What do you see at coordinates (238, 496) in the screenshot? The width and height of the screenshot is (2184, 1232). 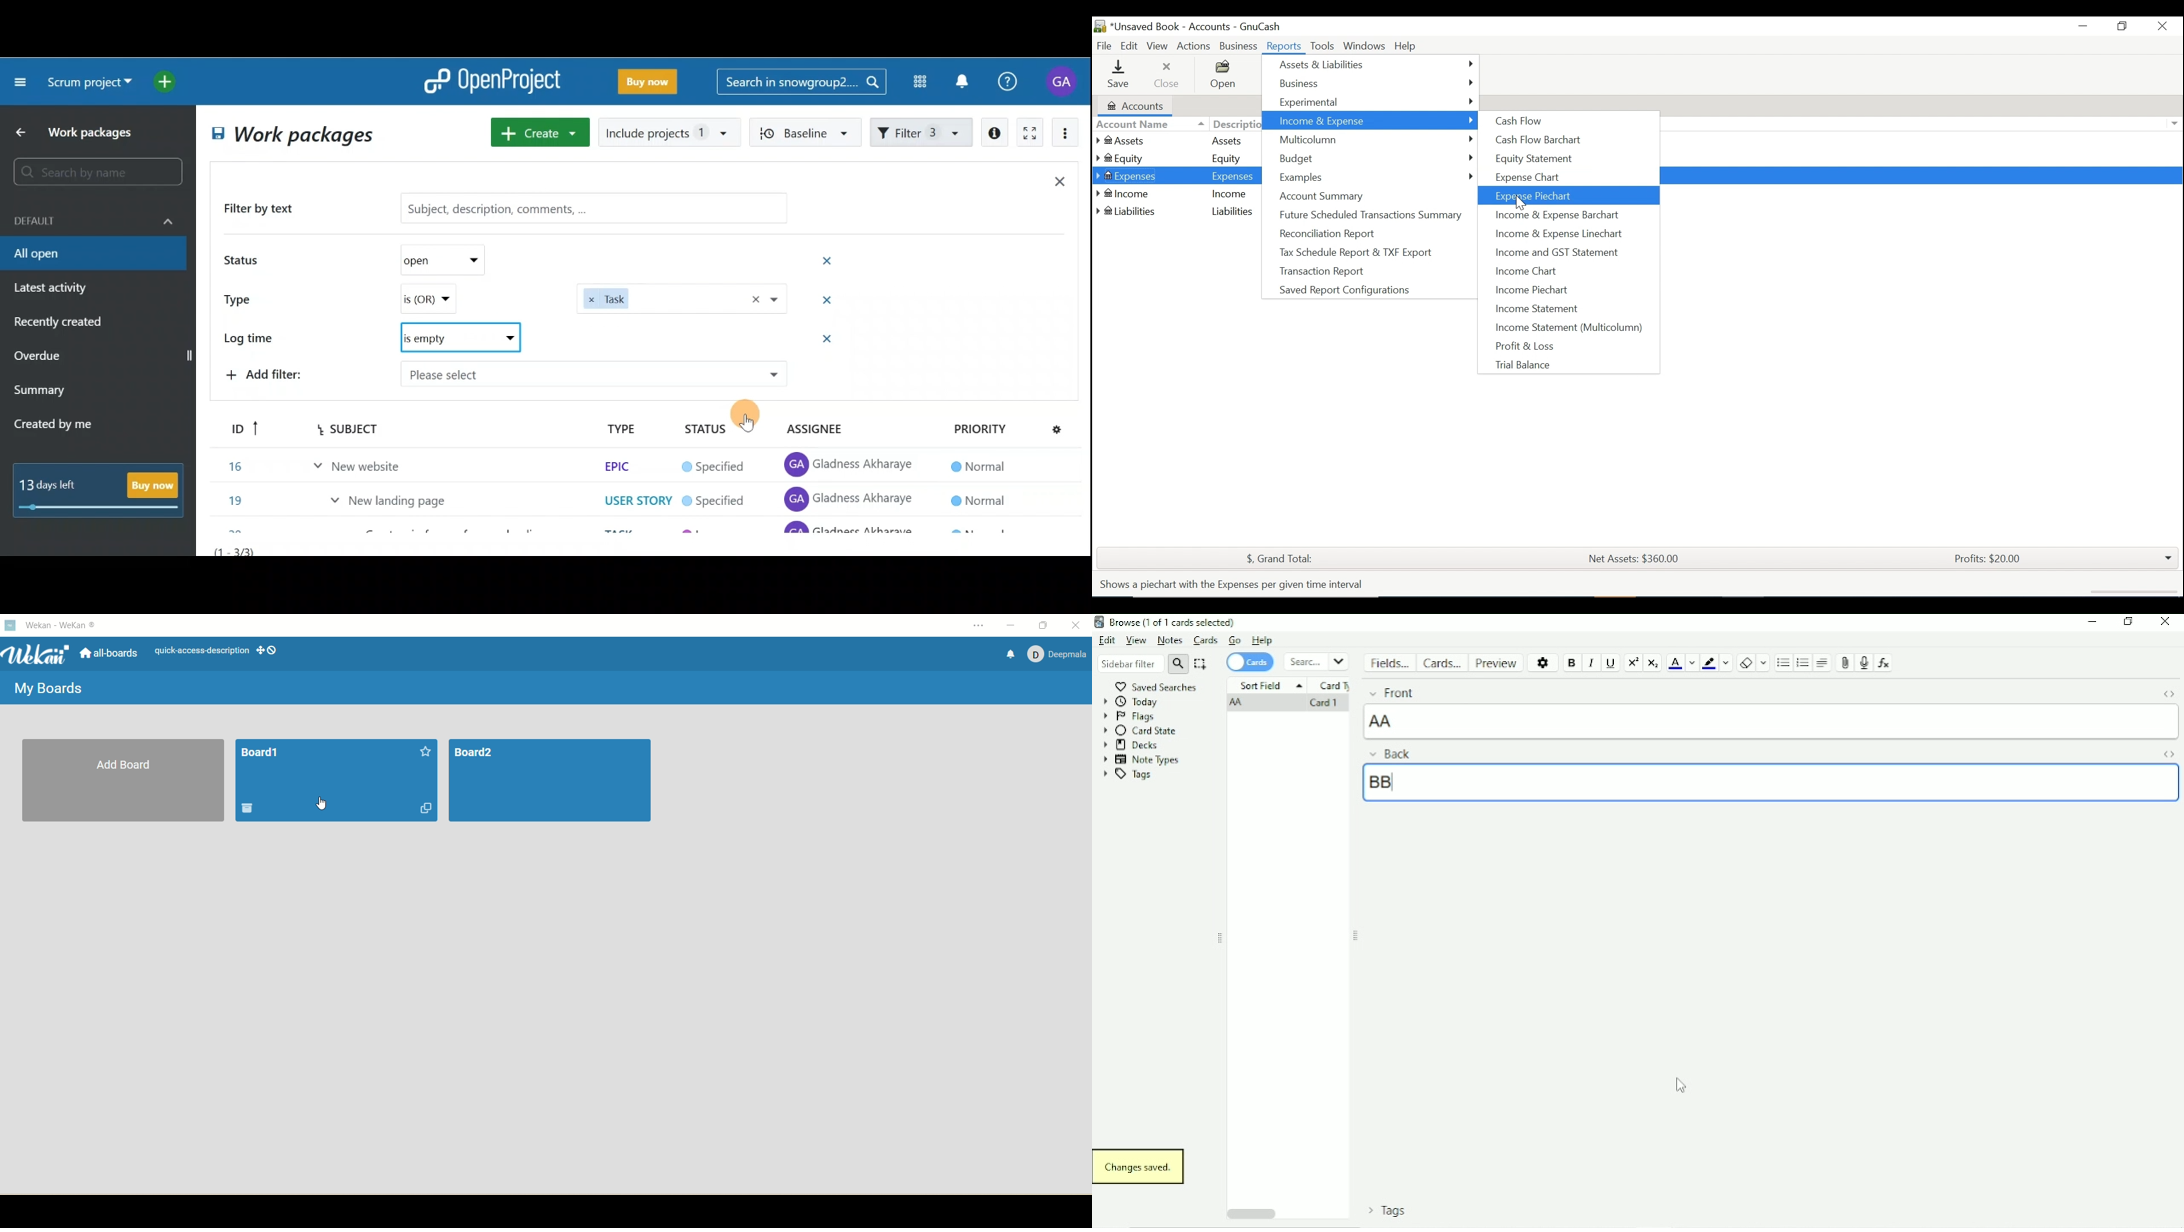 I see `20` at bounding box center [238, 496].